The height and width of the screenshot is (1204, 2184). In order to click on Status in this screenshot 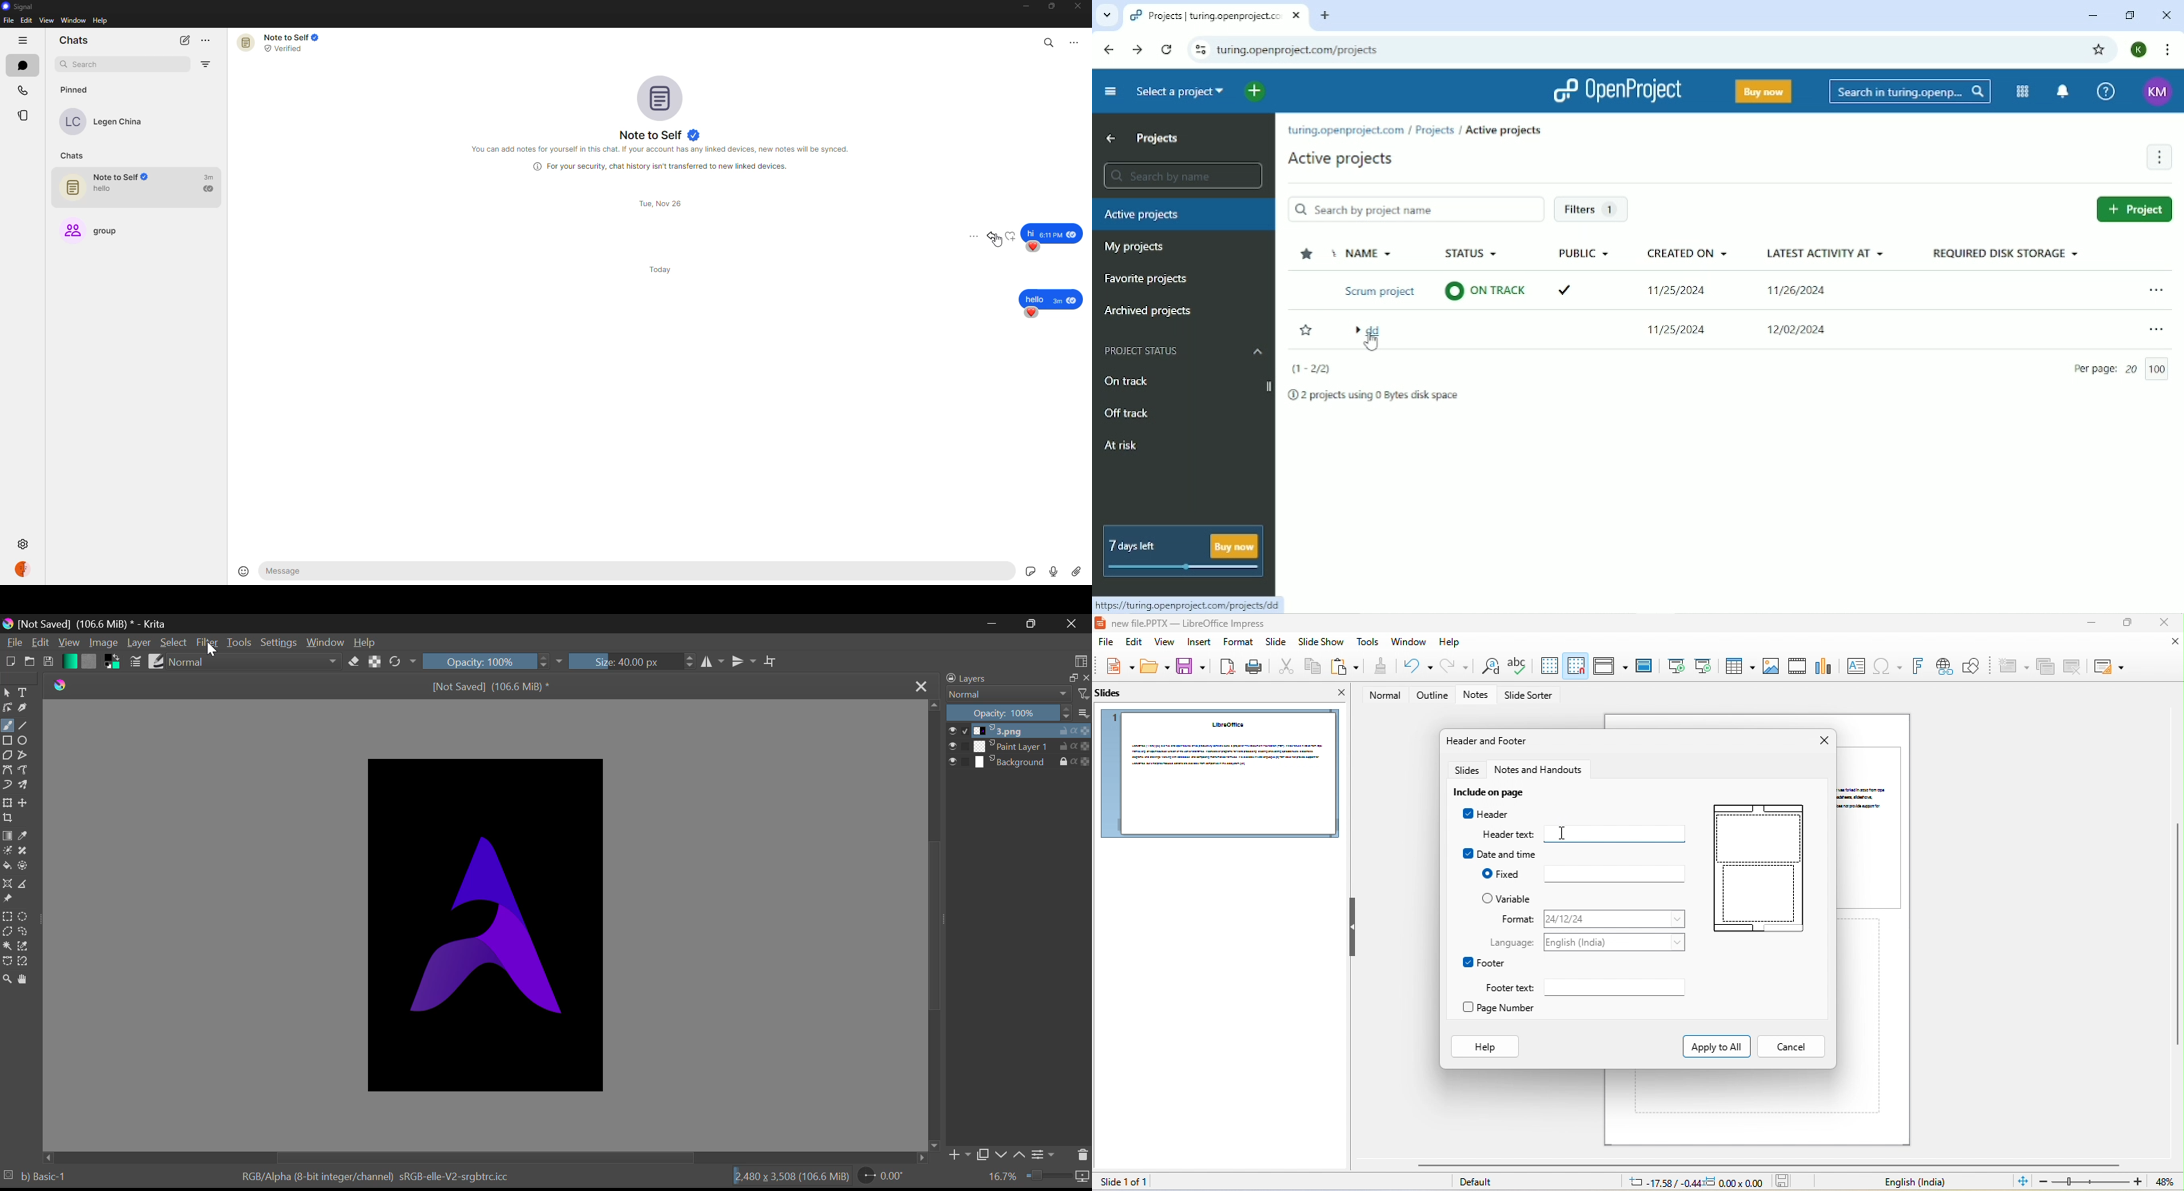, I will do `click(1482, 275)`.